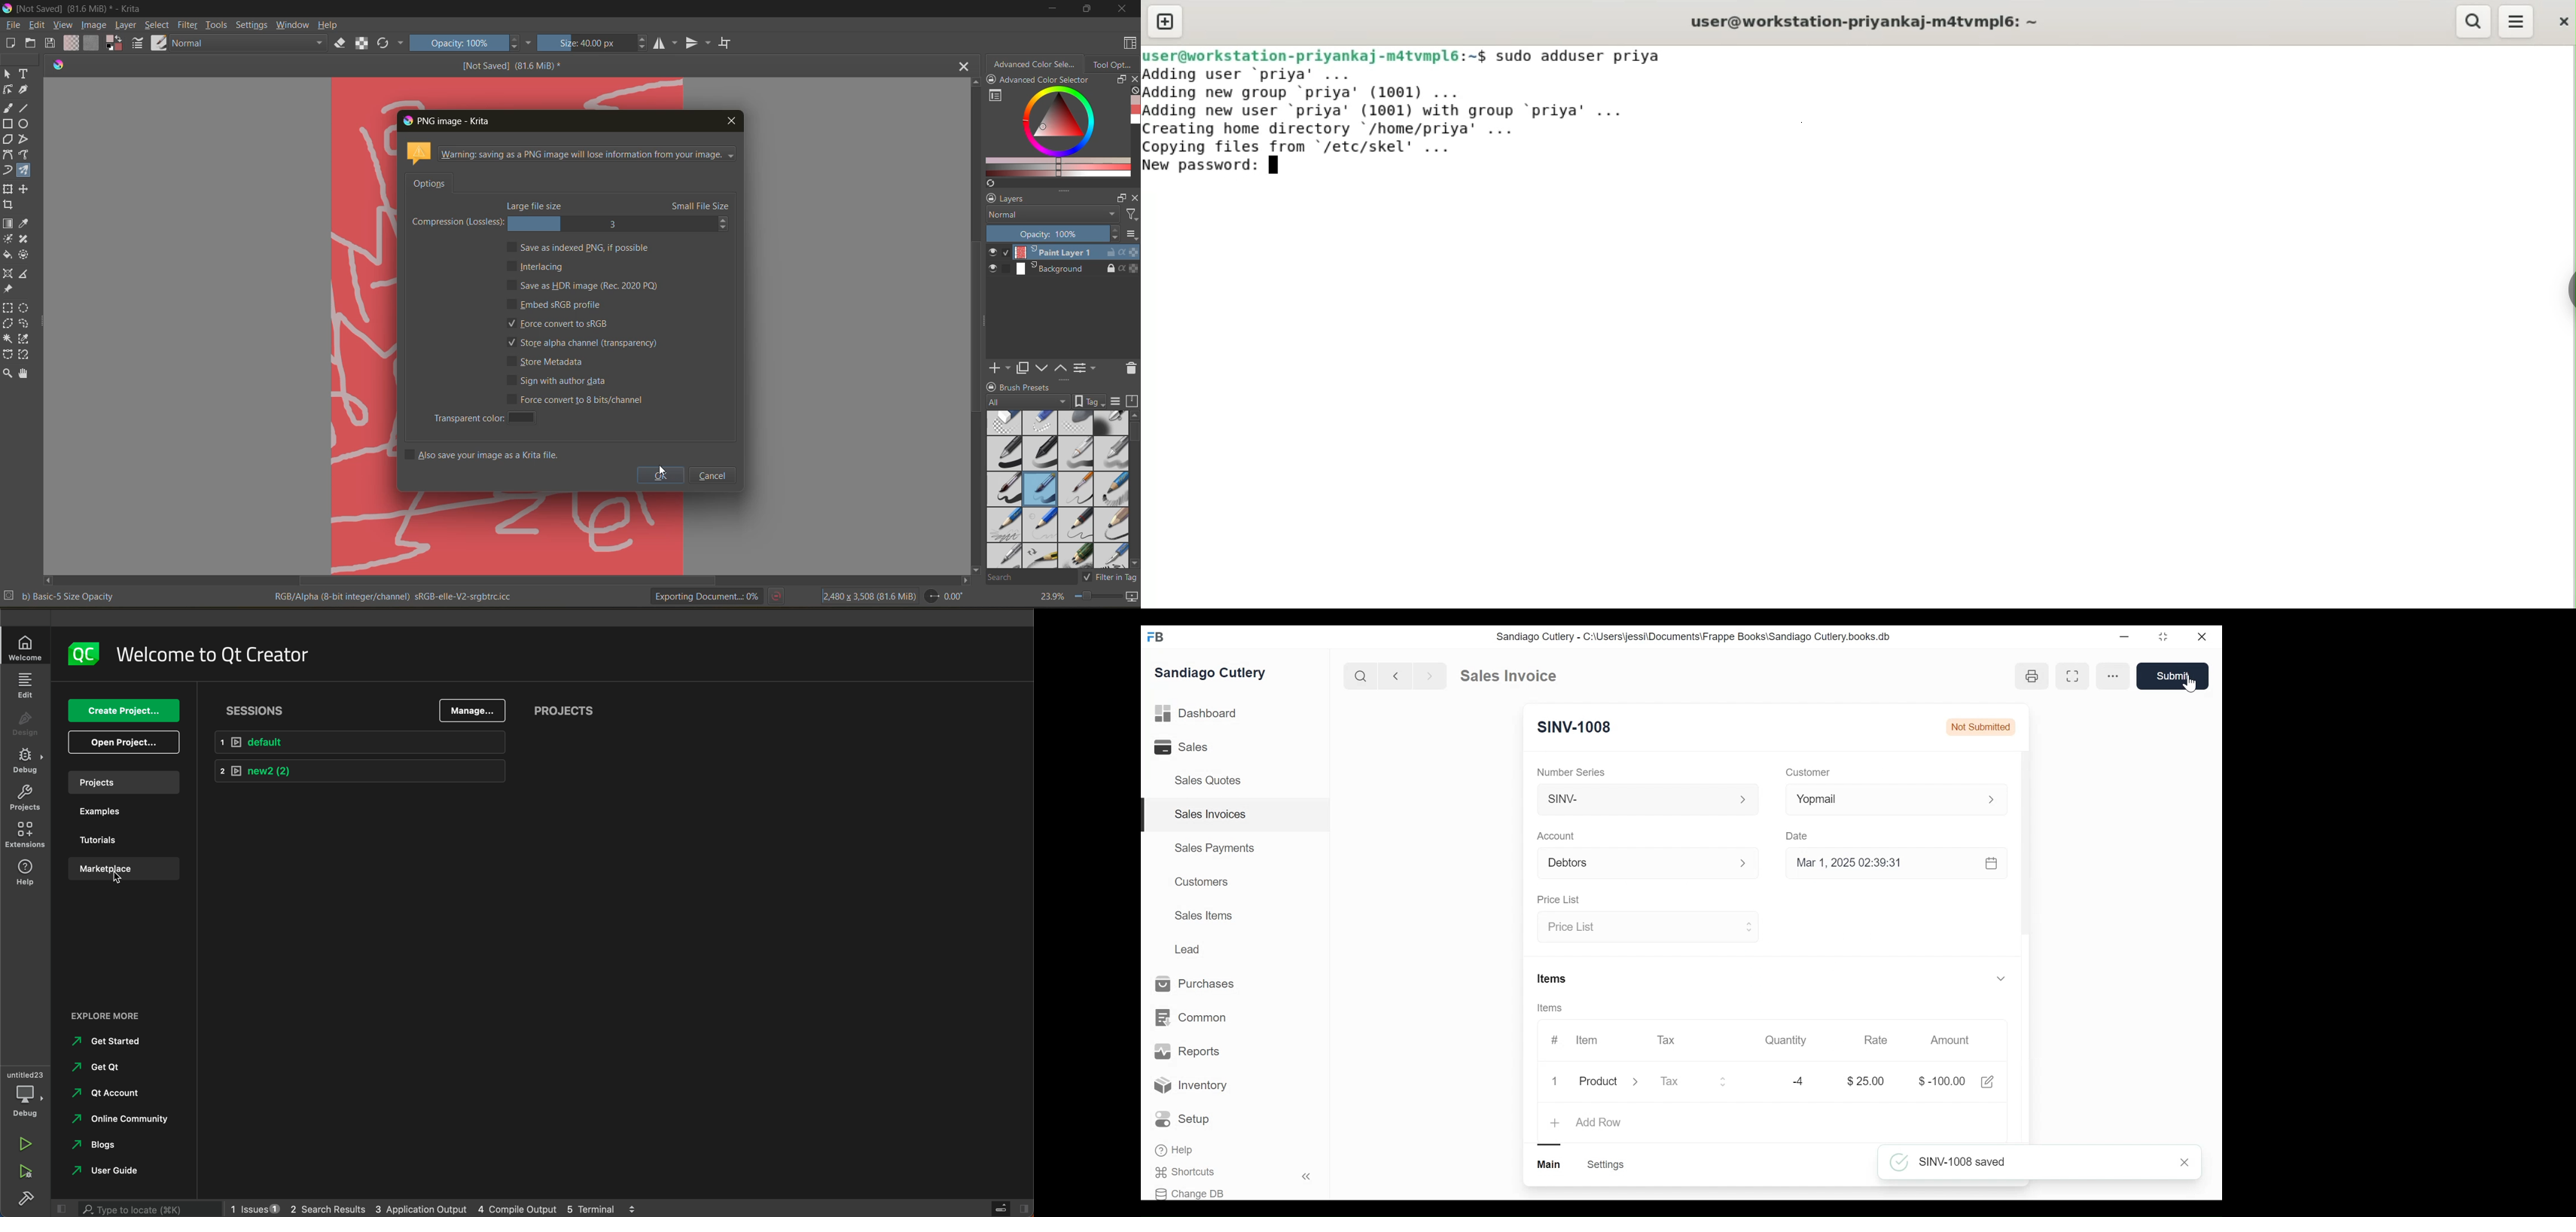  Describe the element at coordinates (1023, 368) in the screenshot. I see `duplicate mask` at that location.